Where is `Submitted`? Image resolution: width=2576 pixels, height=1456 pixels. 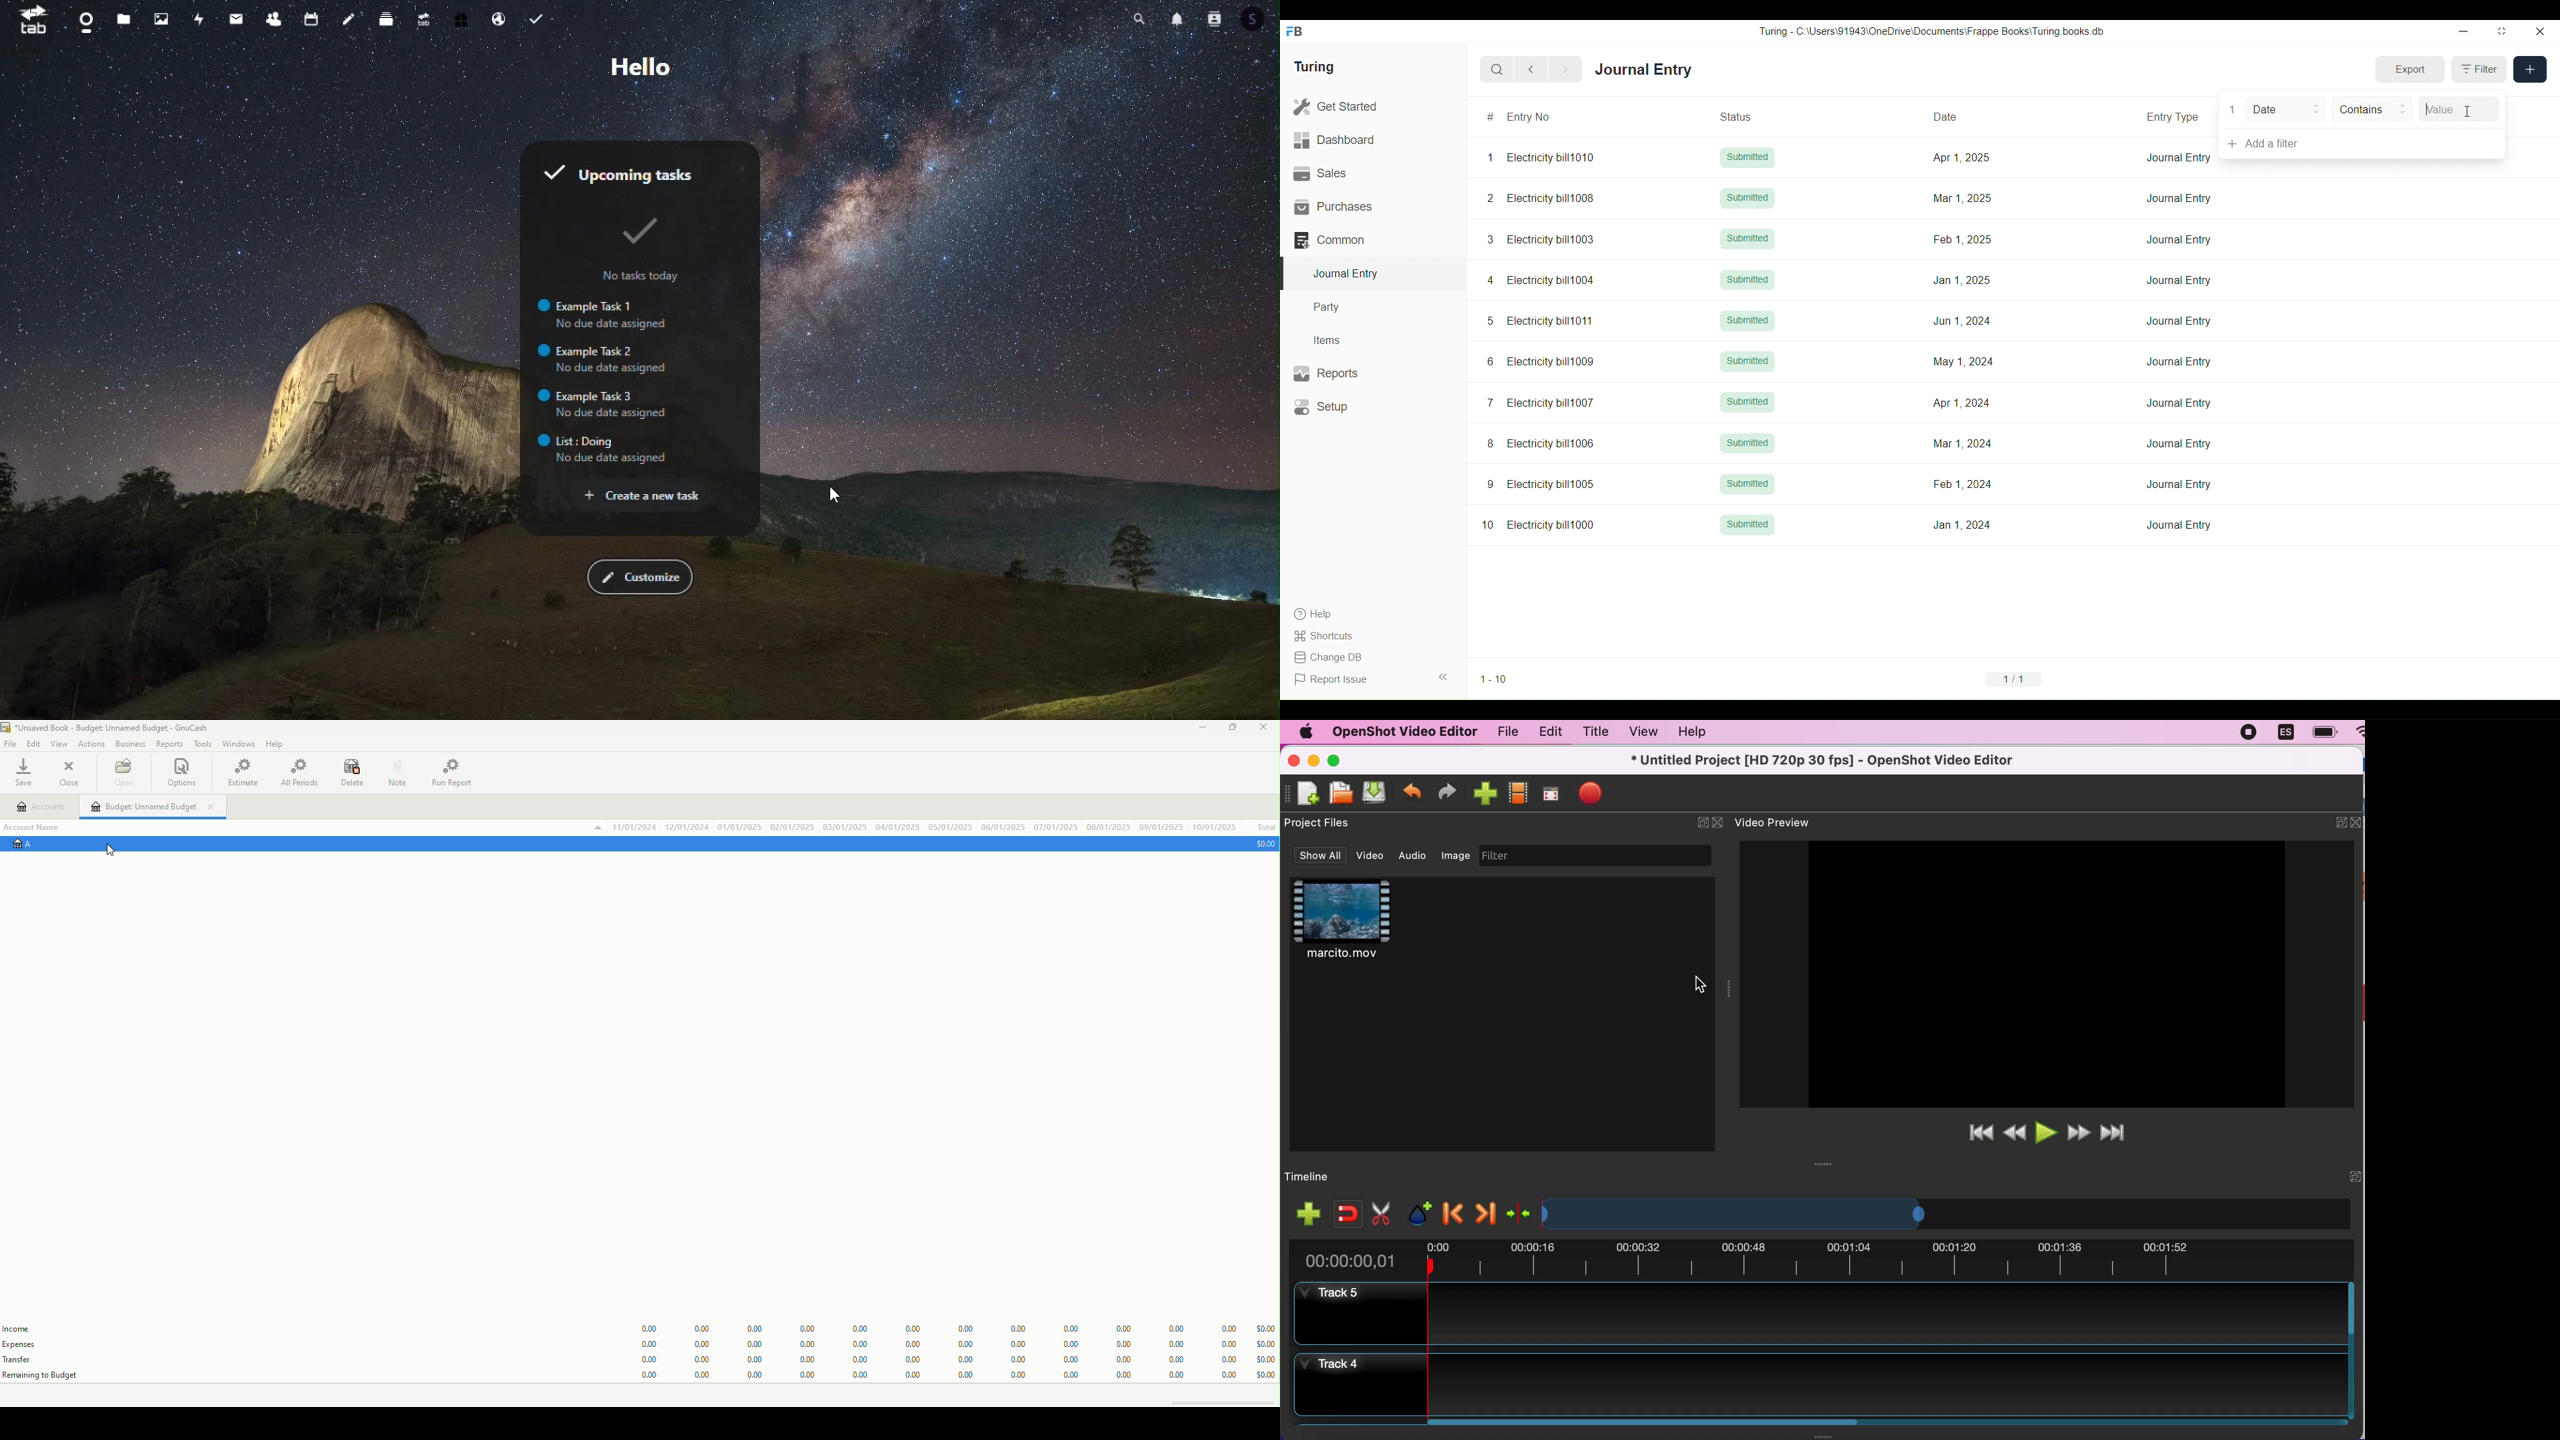
Submitted is located at coordinates (1748, 524).